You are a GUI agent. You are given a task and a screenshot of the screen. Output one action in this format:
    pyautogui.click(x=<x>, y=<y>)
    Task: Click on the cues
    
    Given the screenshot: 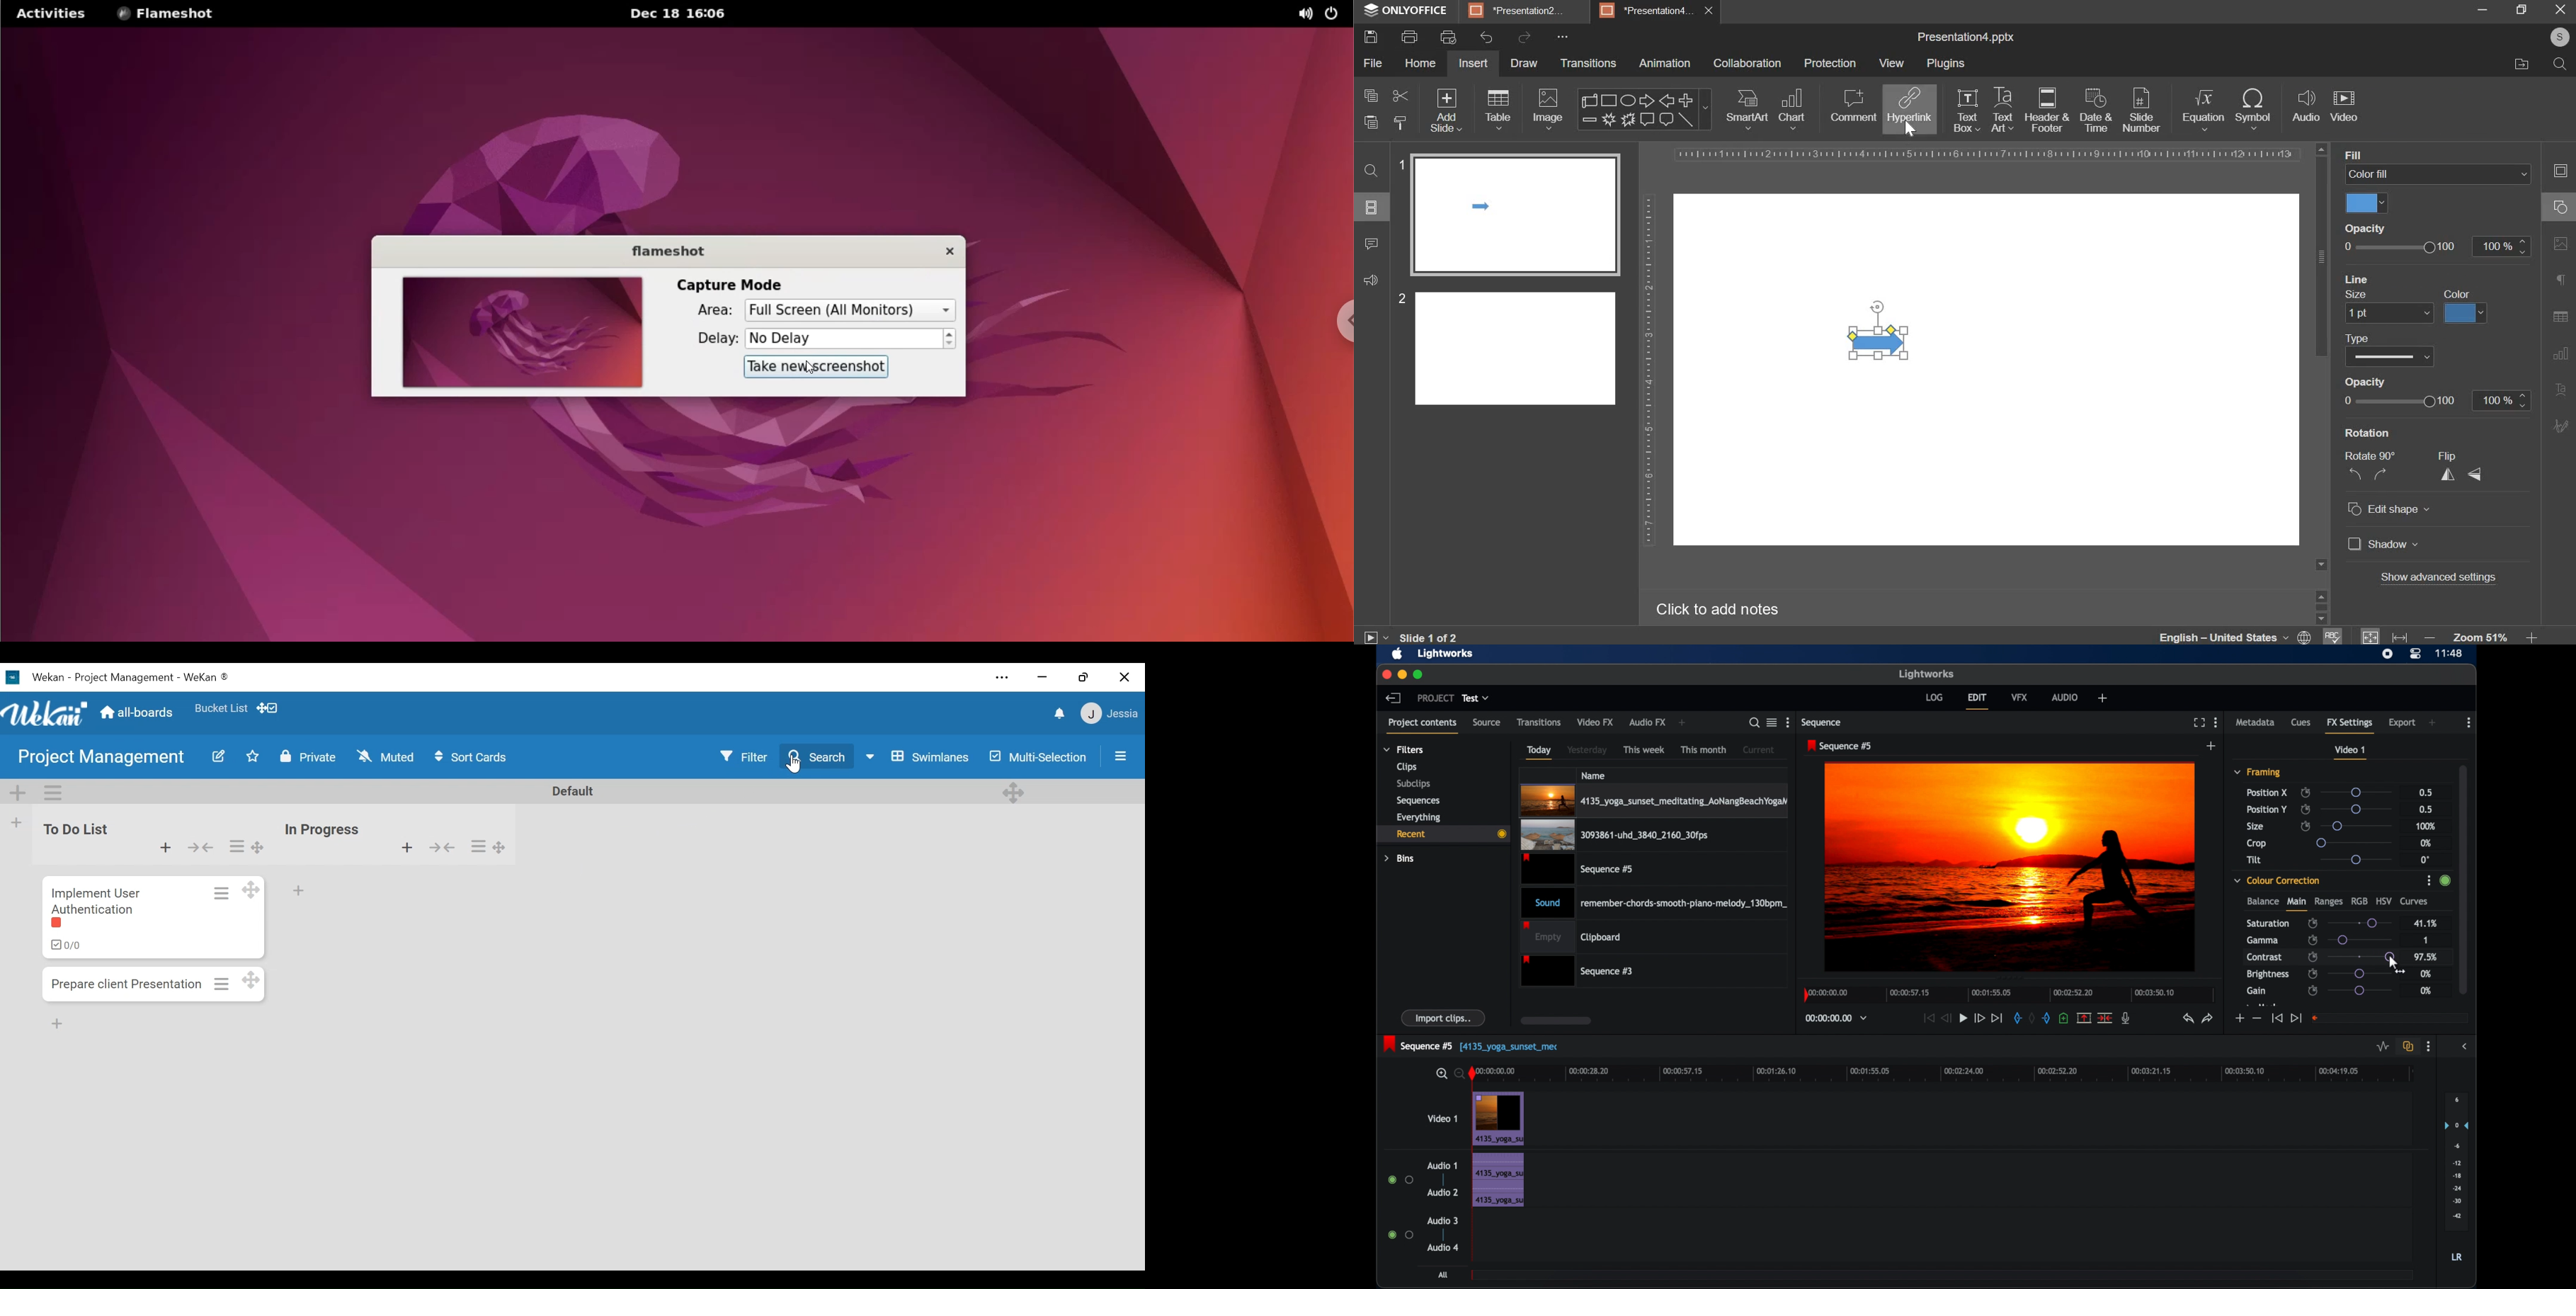 What is the action you would take?
    pyautogui.click(x=2302, y=723)
    